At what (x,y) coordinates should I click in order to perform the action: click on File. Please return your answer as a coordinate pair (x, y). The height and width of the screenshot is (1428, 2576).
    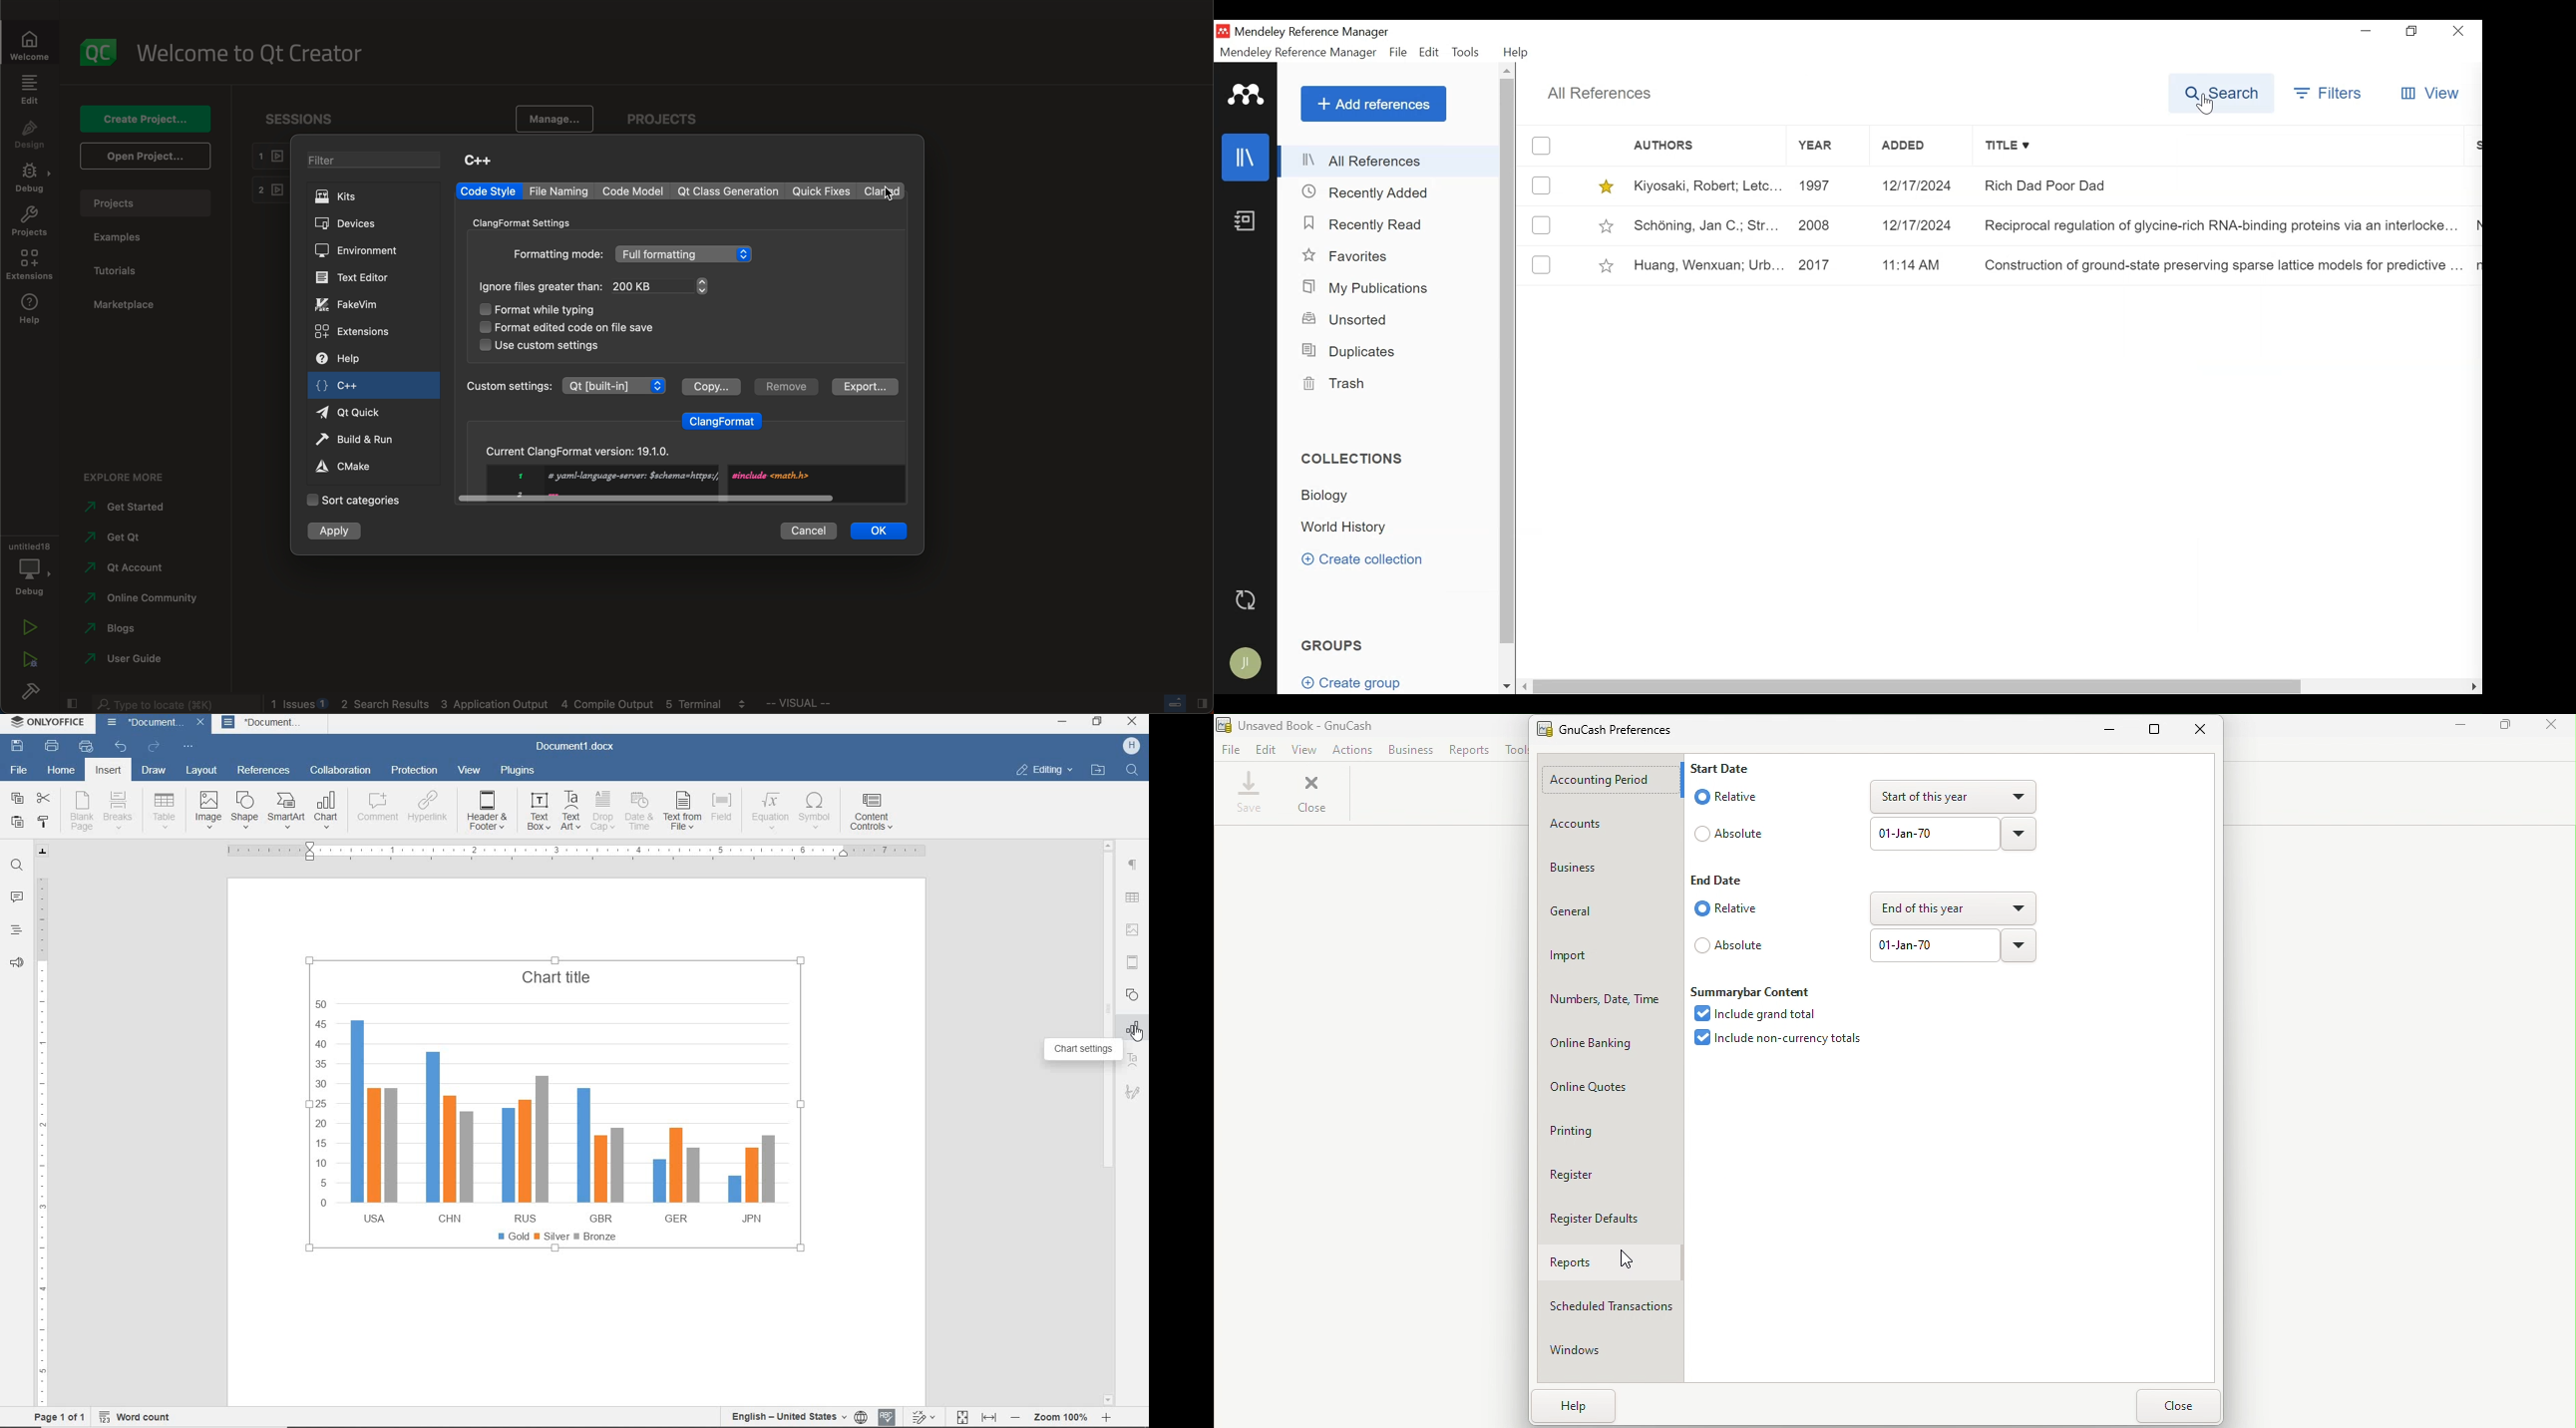
    Looking at the image, I should click on (1231, 749).